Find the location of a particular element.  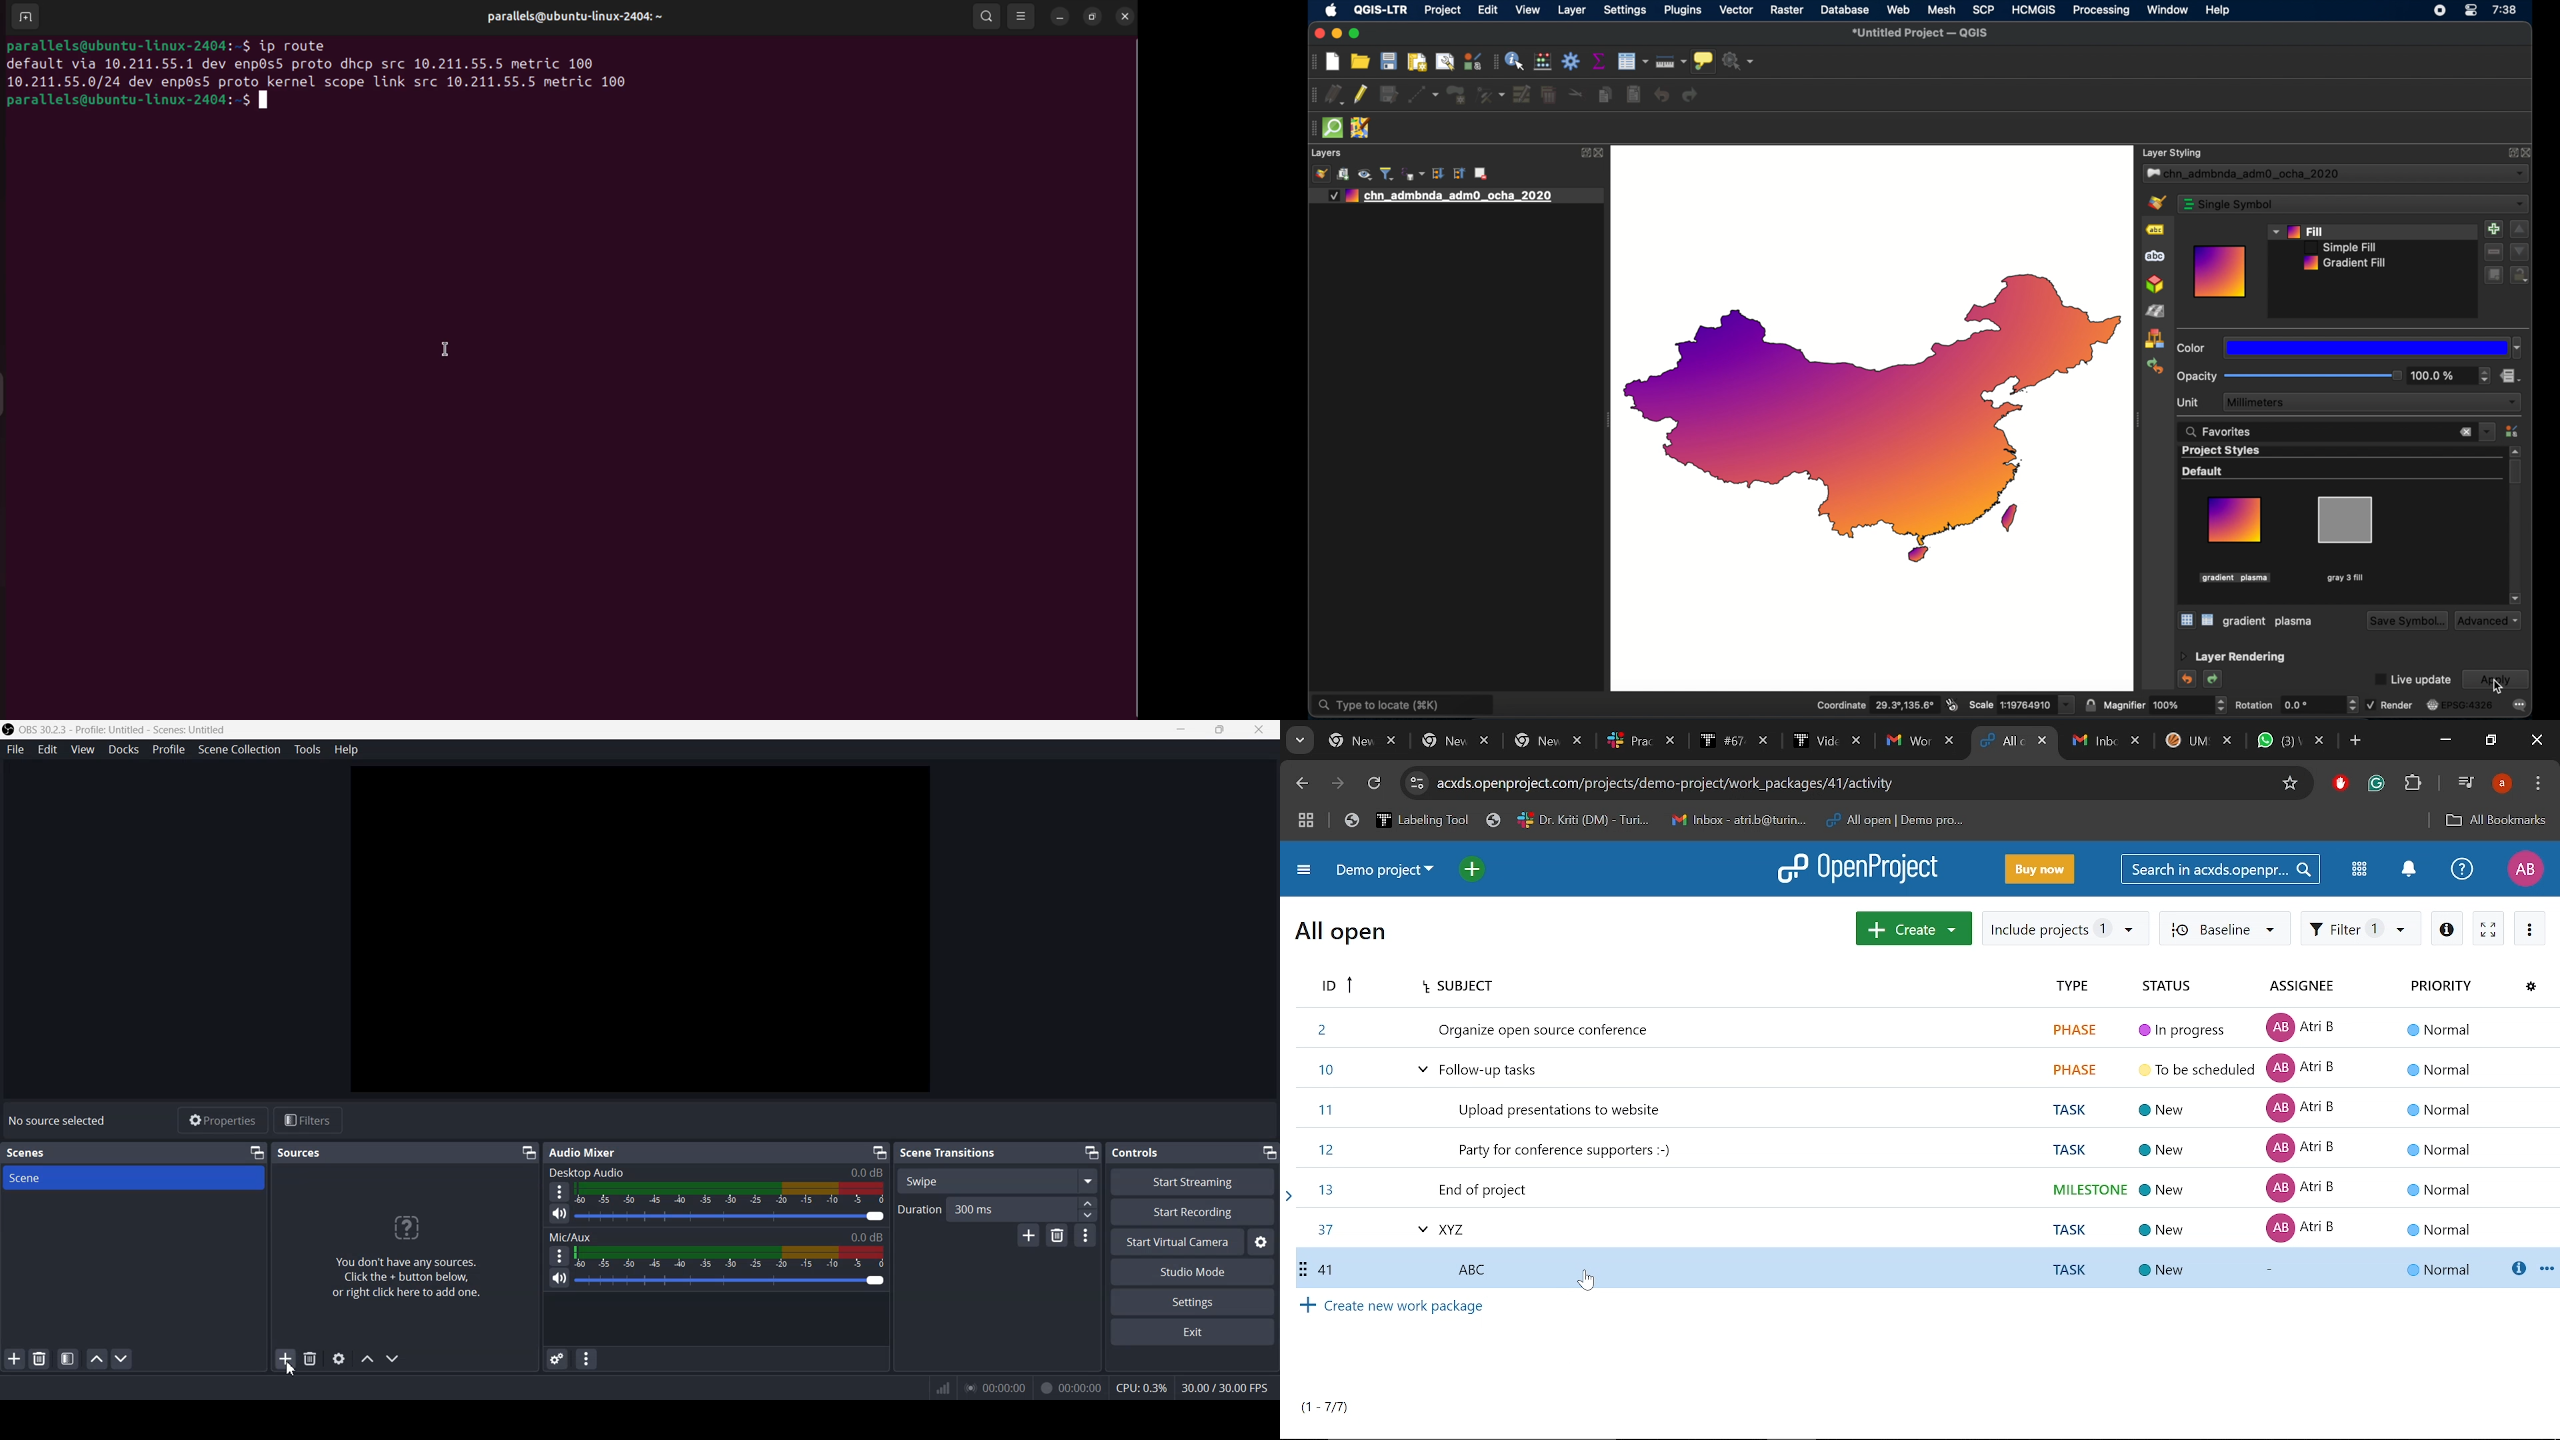

gray 3 fill is located at coordinates (2267, 621).